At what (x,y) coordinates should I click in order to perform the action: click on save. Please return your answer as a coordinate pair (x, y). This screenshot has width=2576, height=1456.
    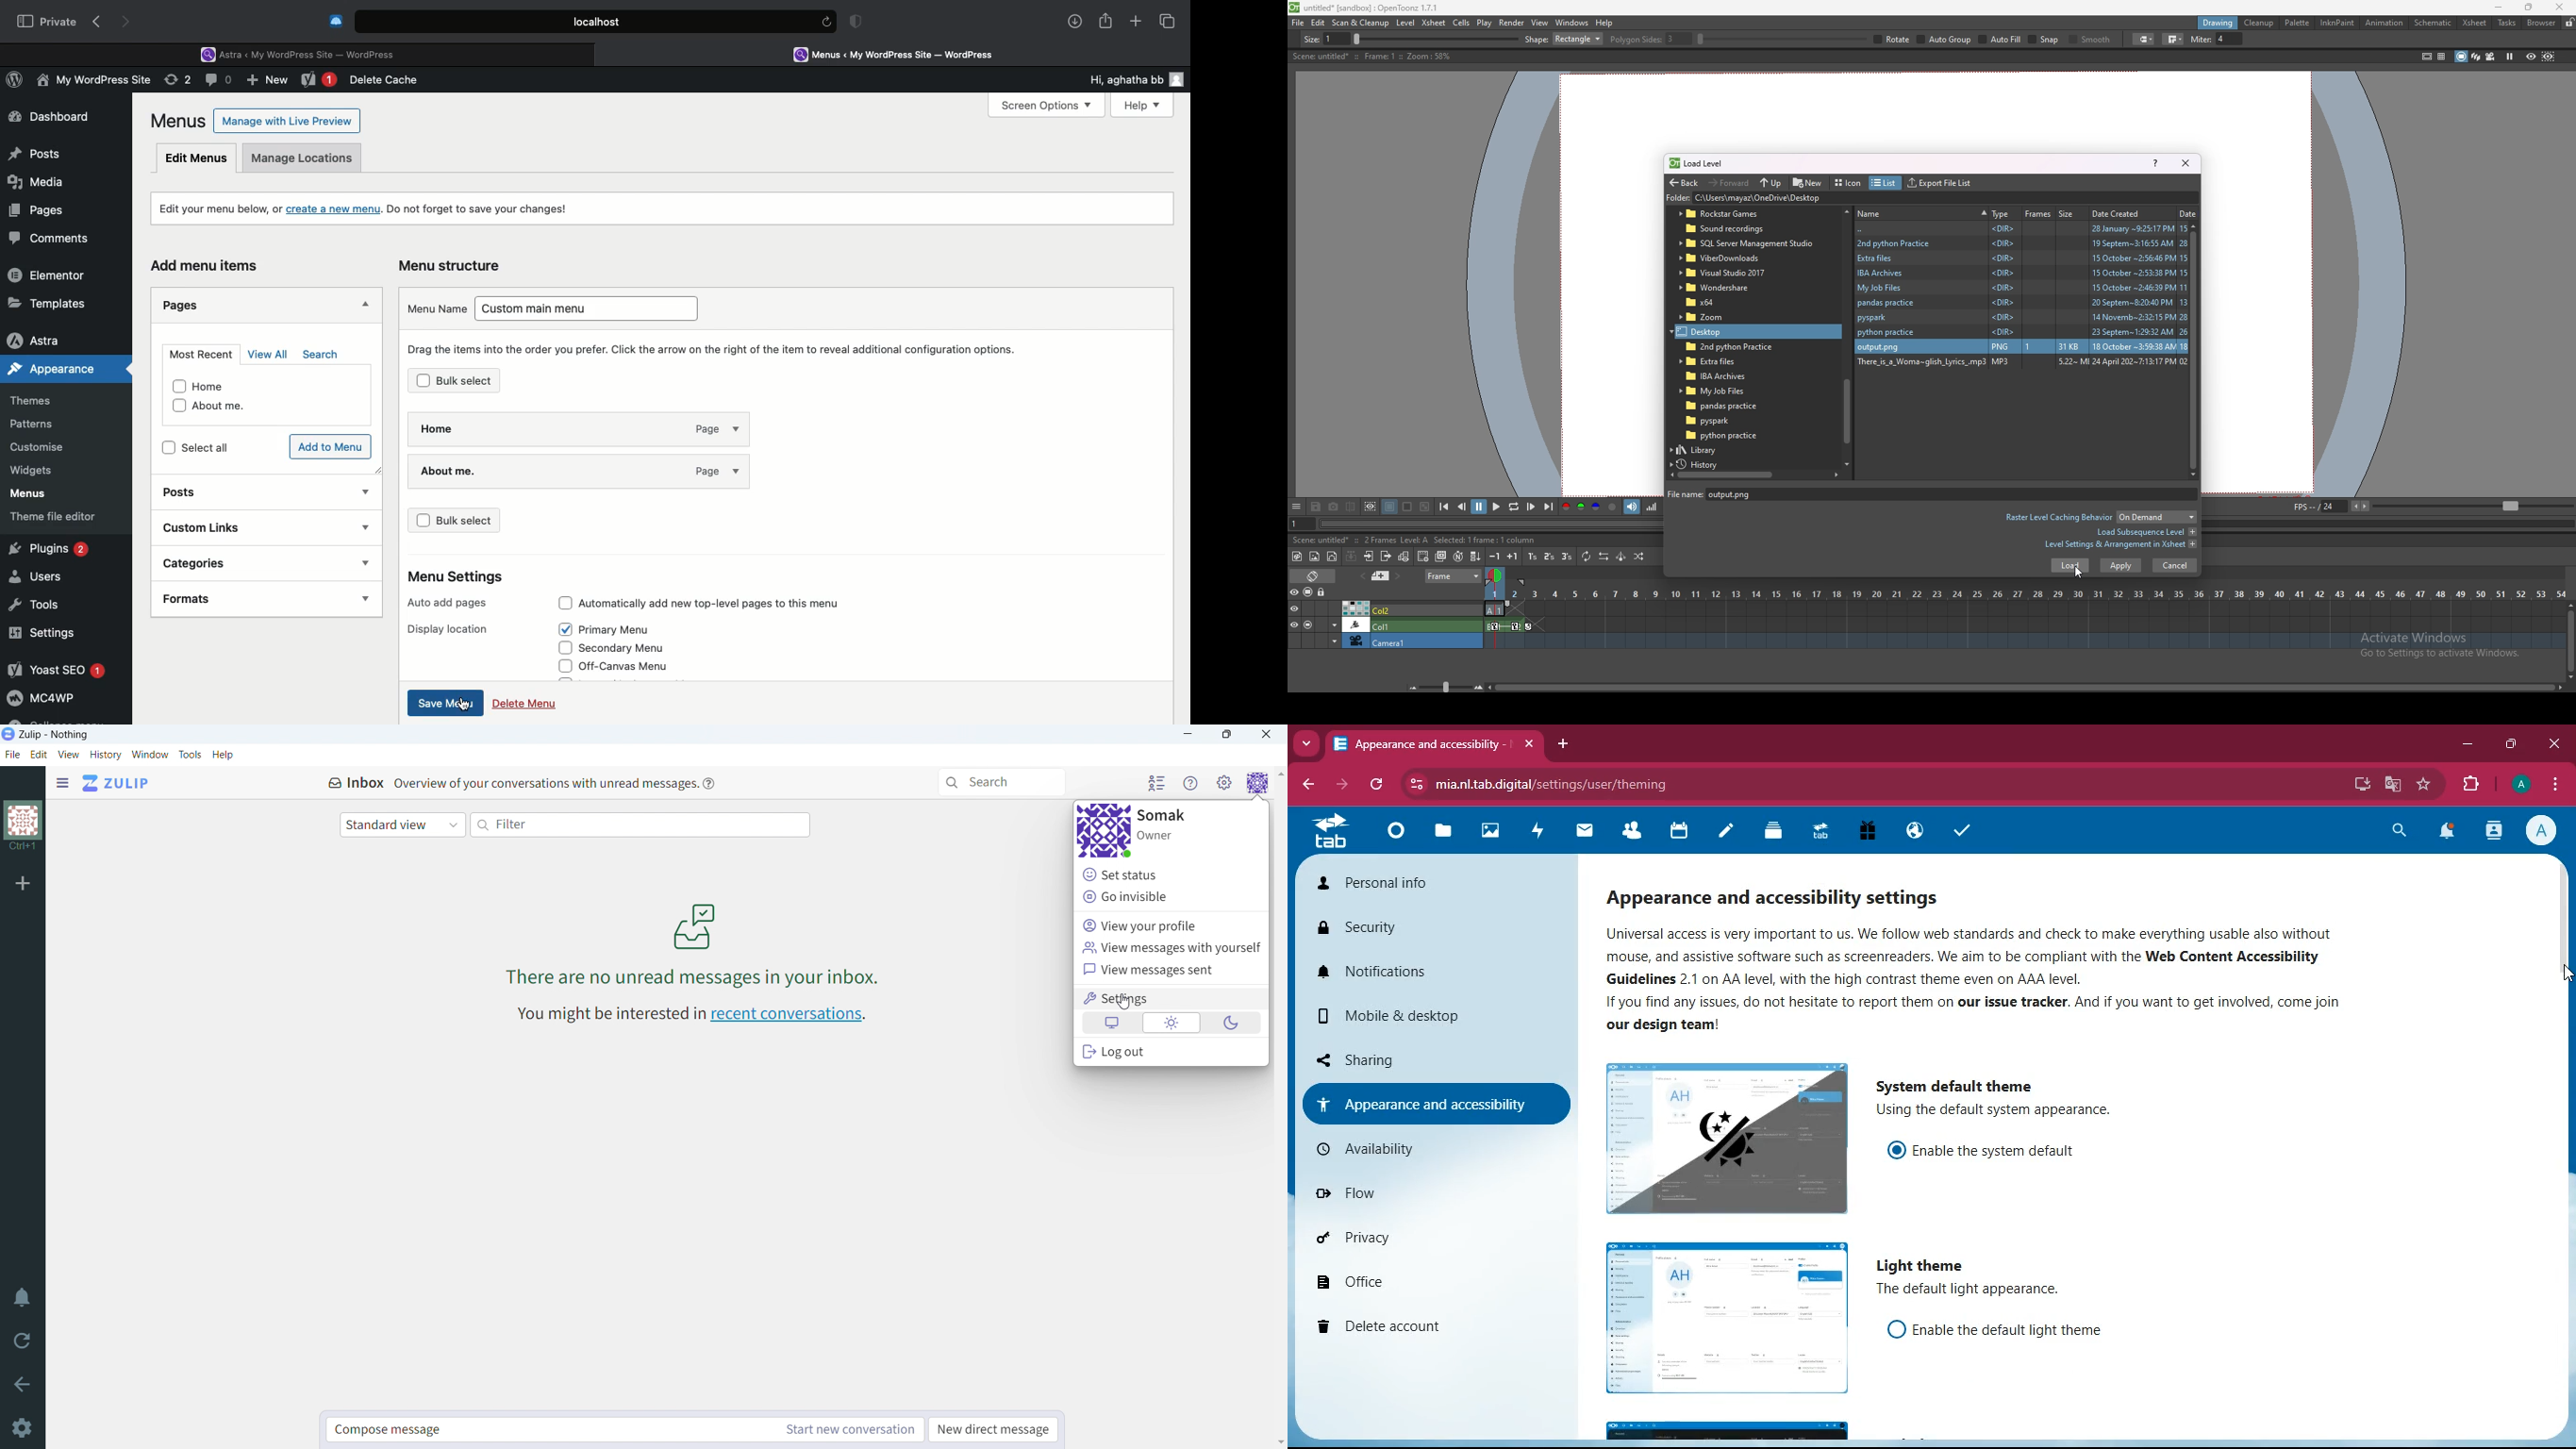
    Looking at the image, I should click on (1316, 508).